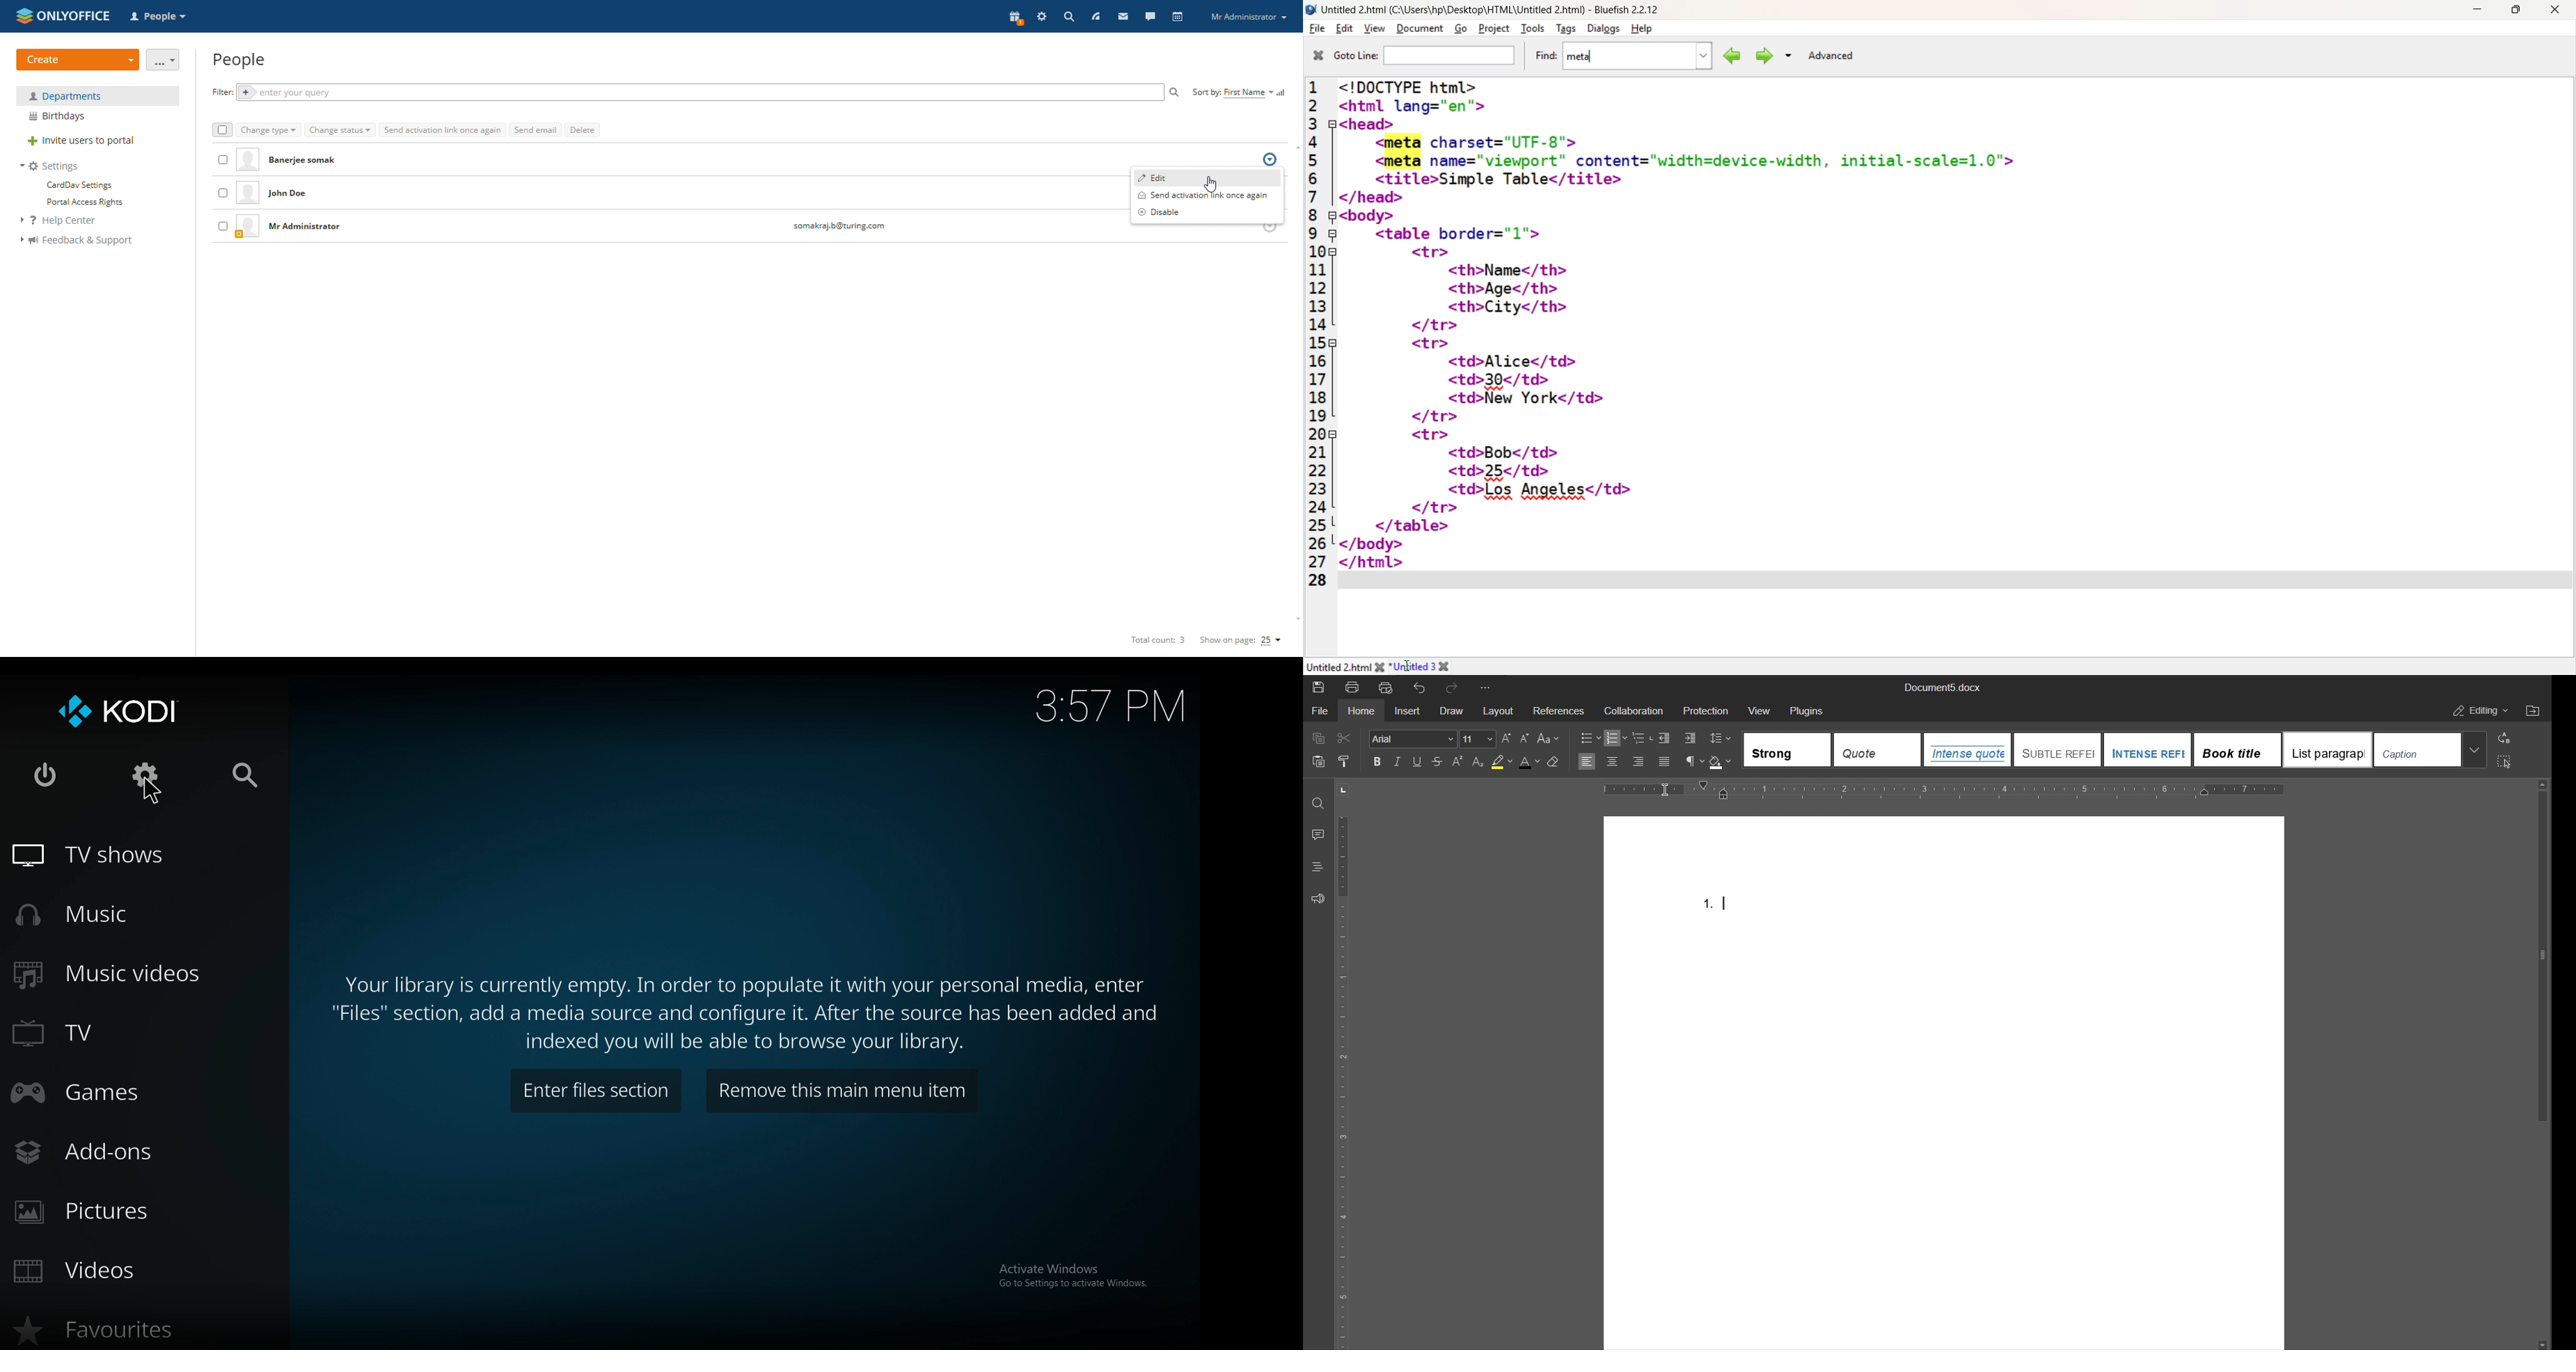 This screenshot has width=2576, height=1372. I want to click on Caption, so click(2418, 750).